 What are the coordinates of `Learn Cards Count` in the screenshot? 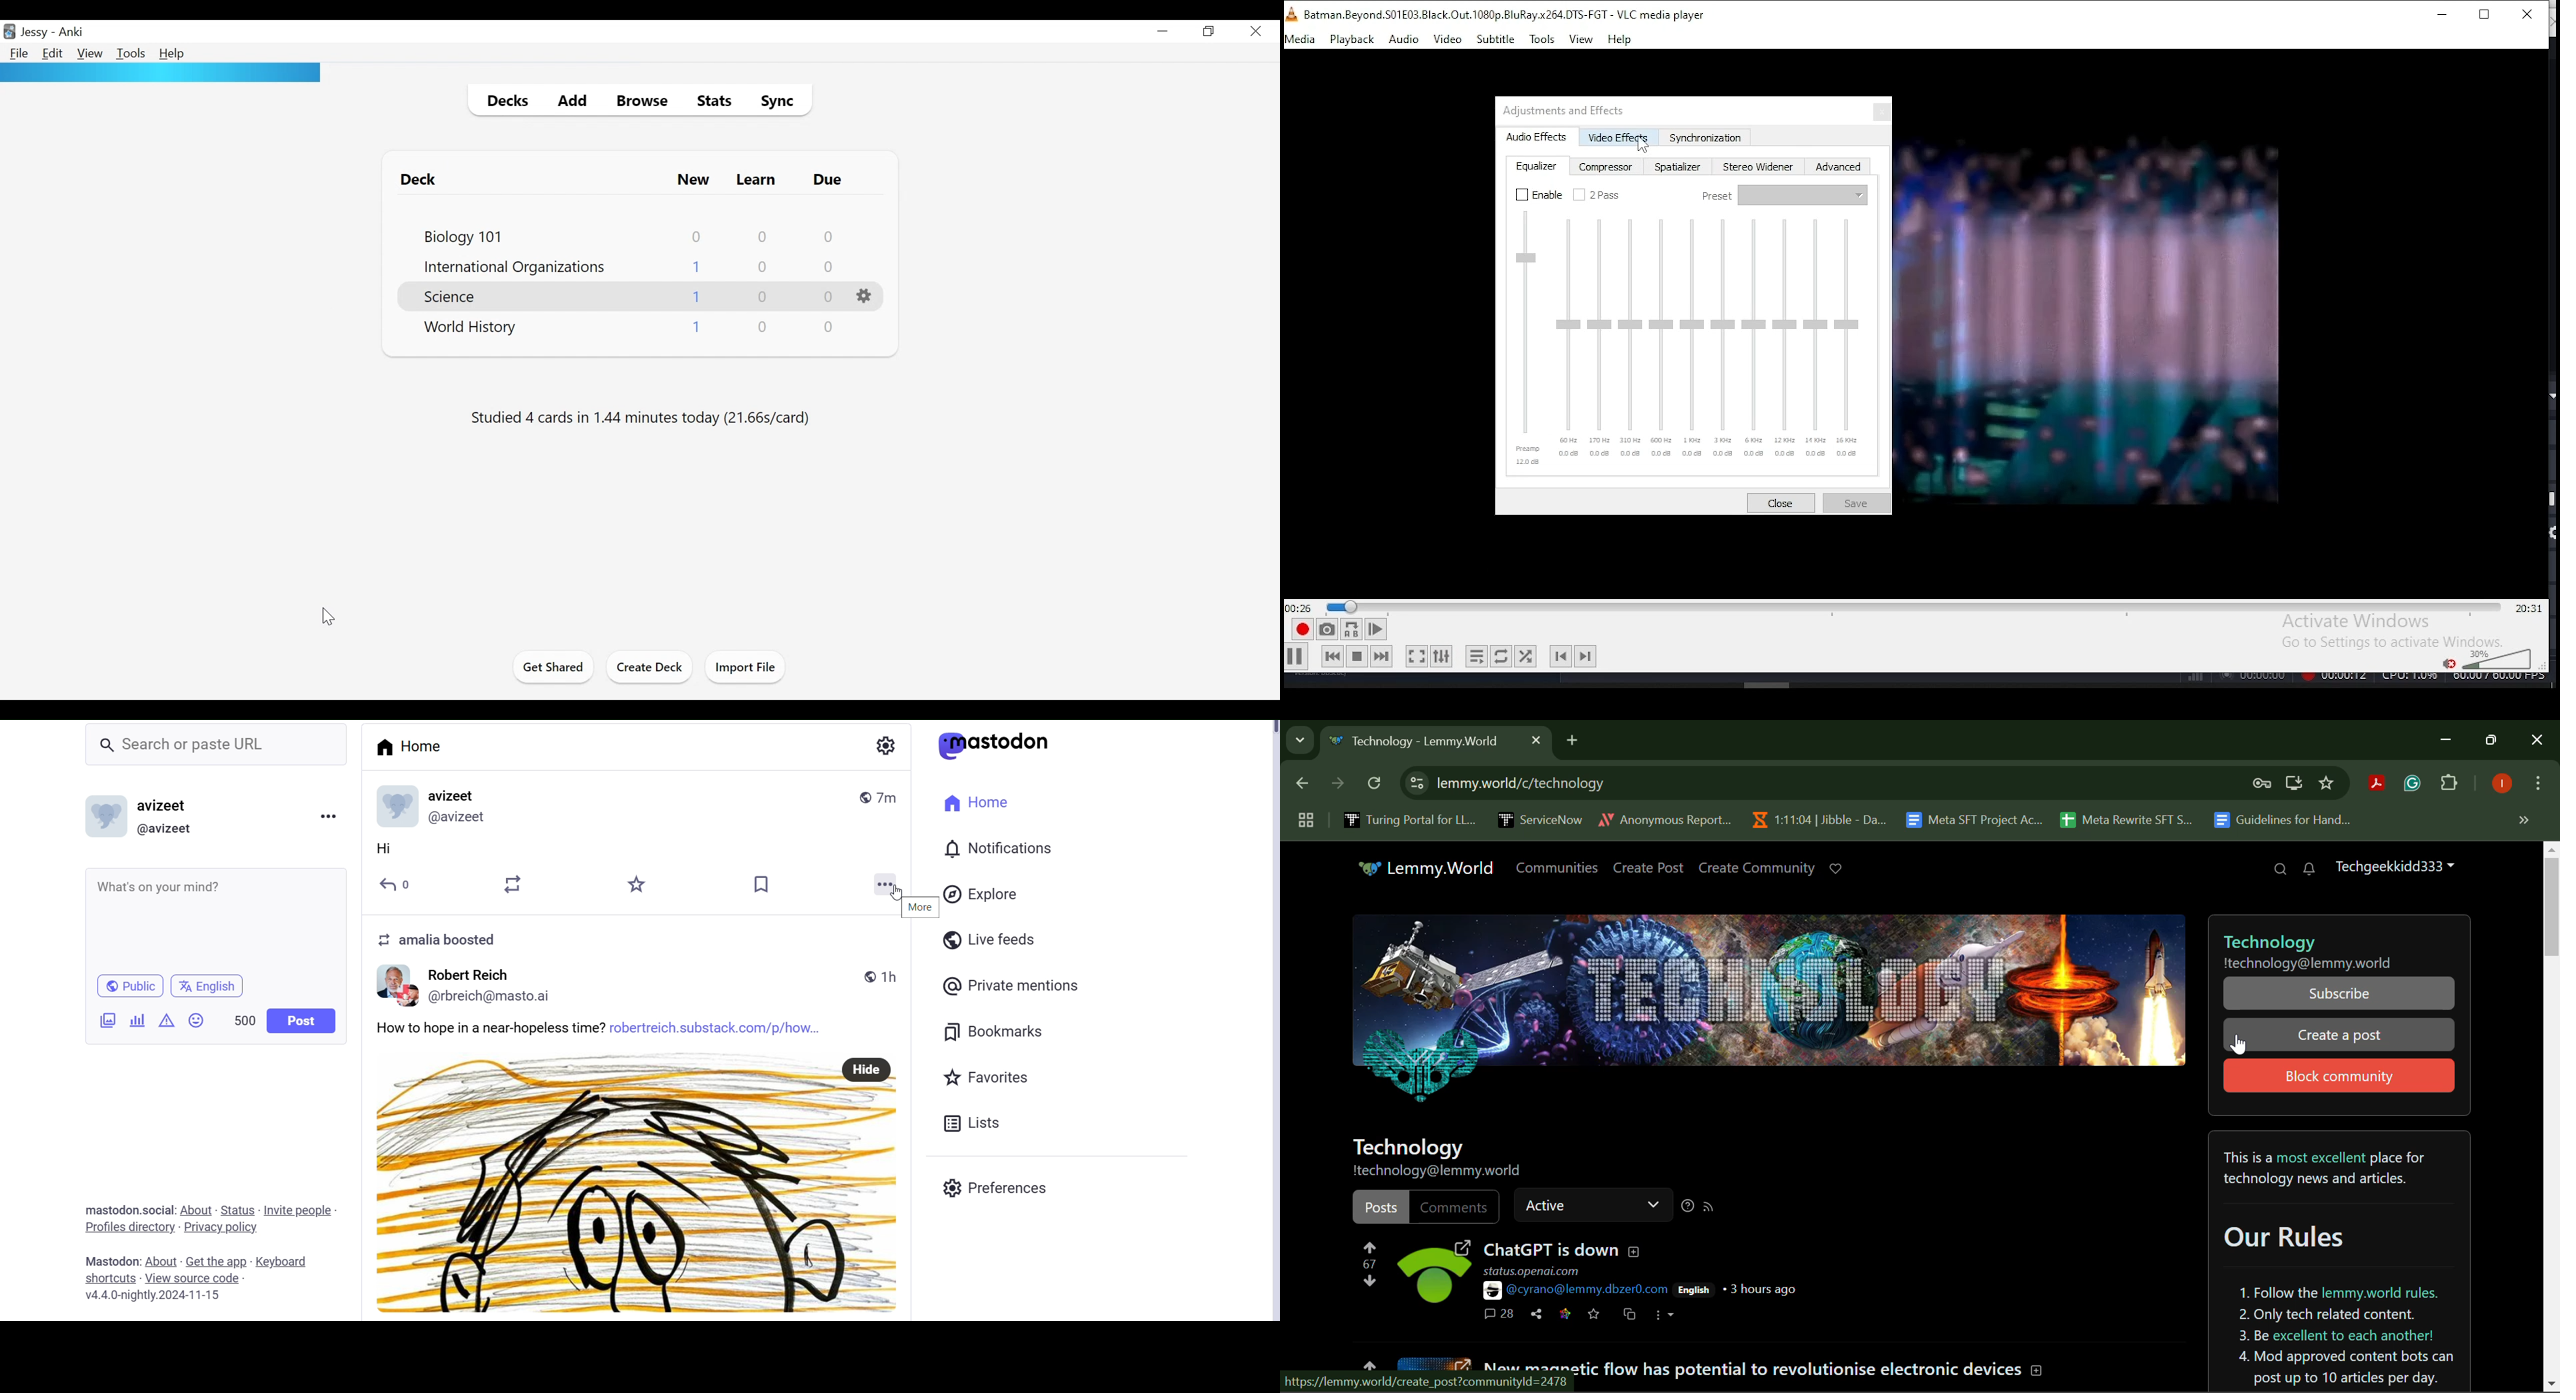 It's located at (763, 268).